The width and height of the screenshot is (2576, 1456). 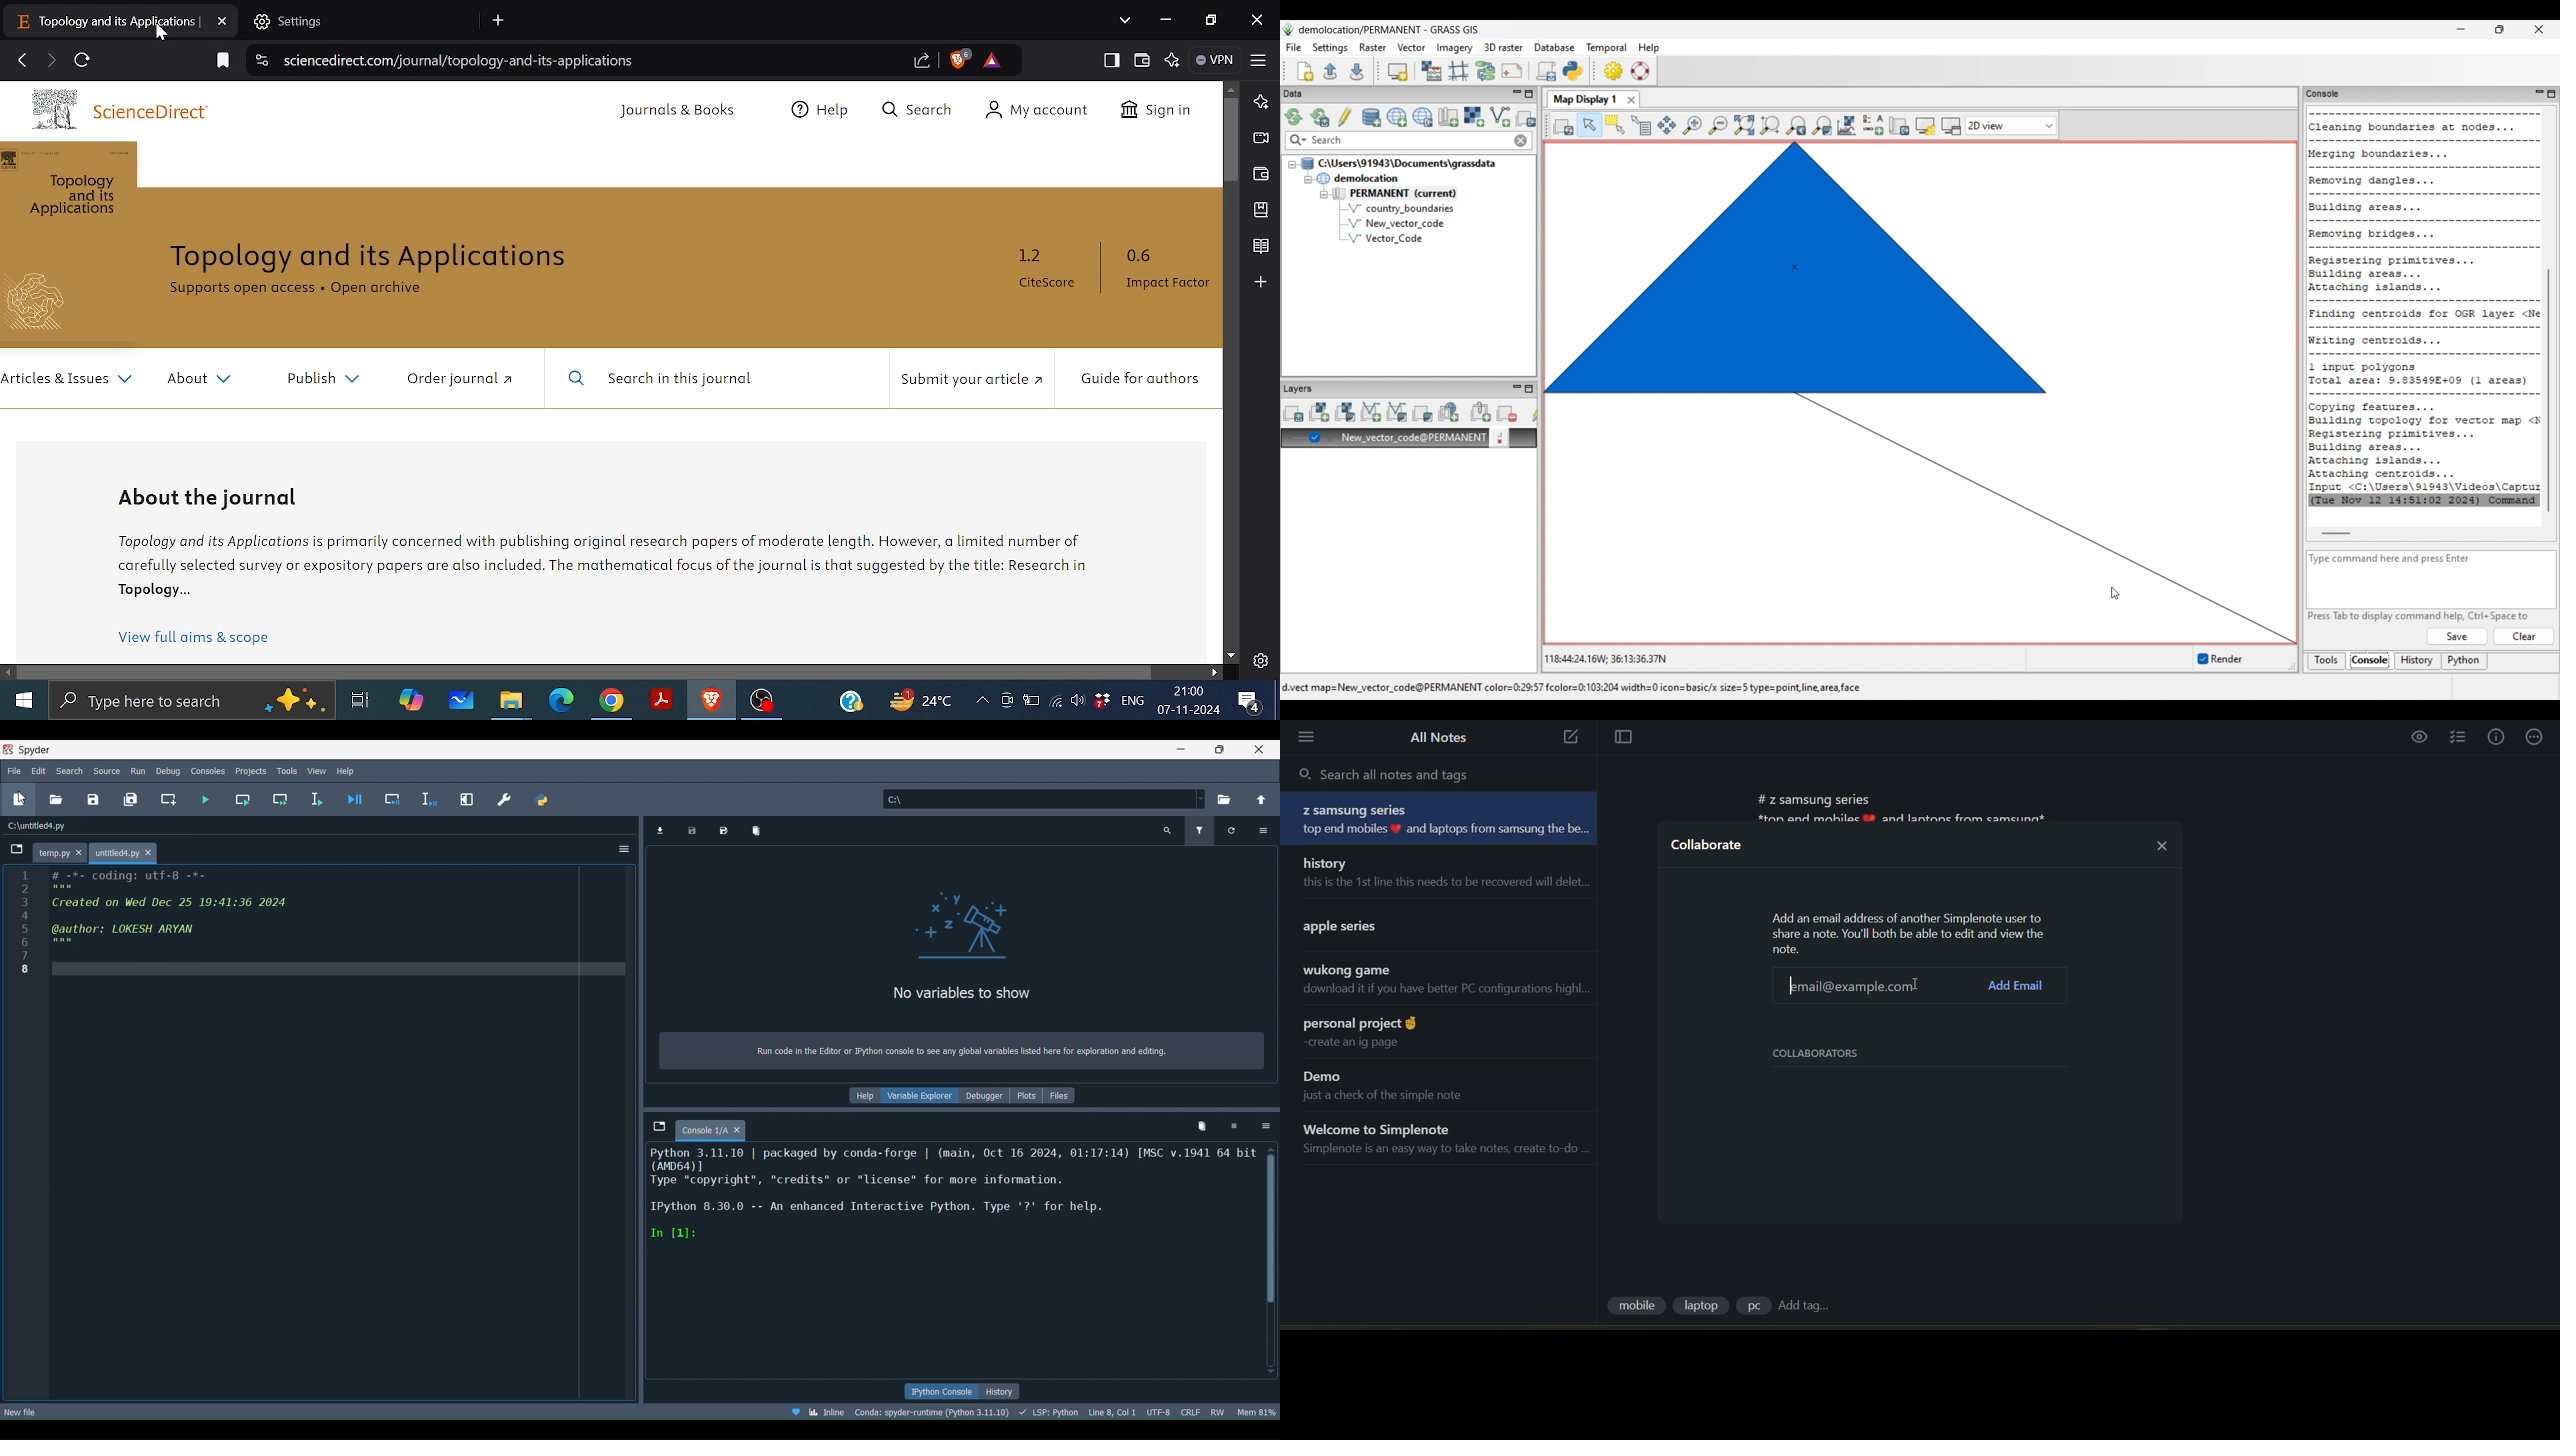 I want to click on , so click(x=1032, y=702).